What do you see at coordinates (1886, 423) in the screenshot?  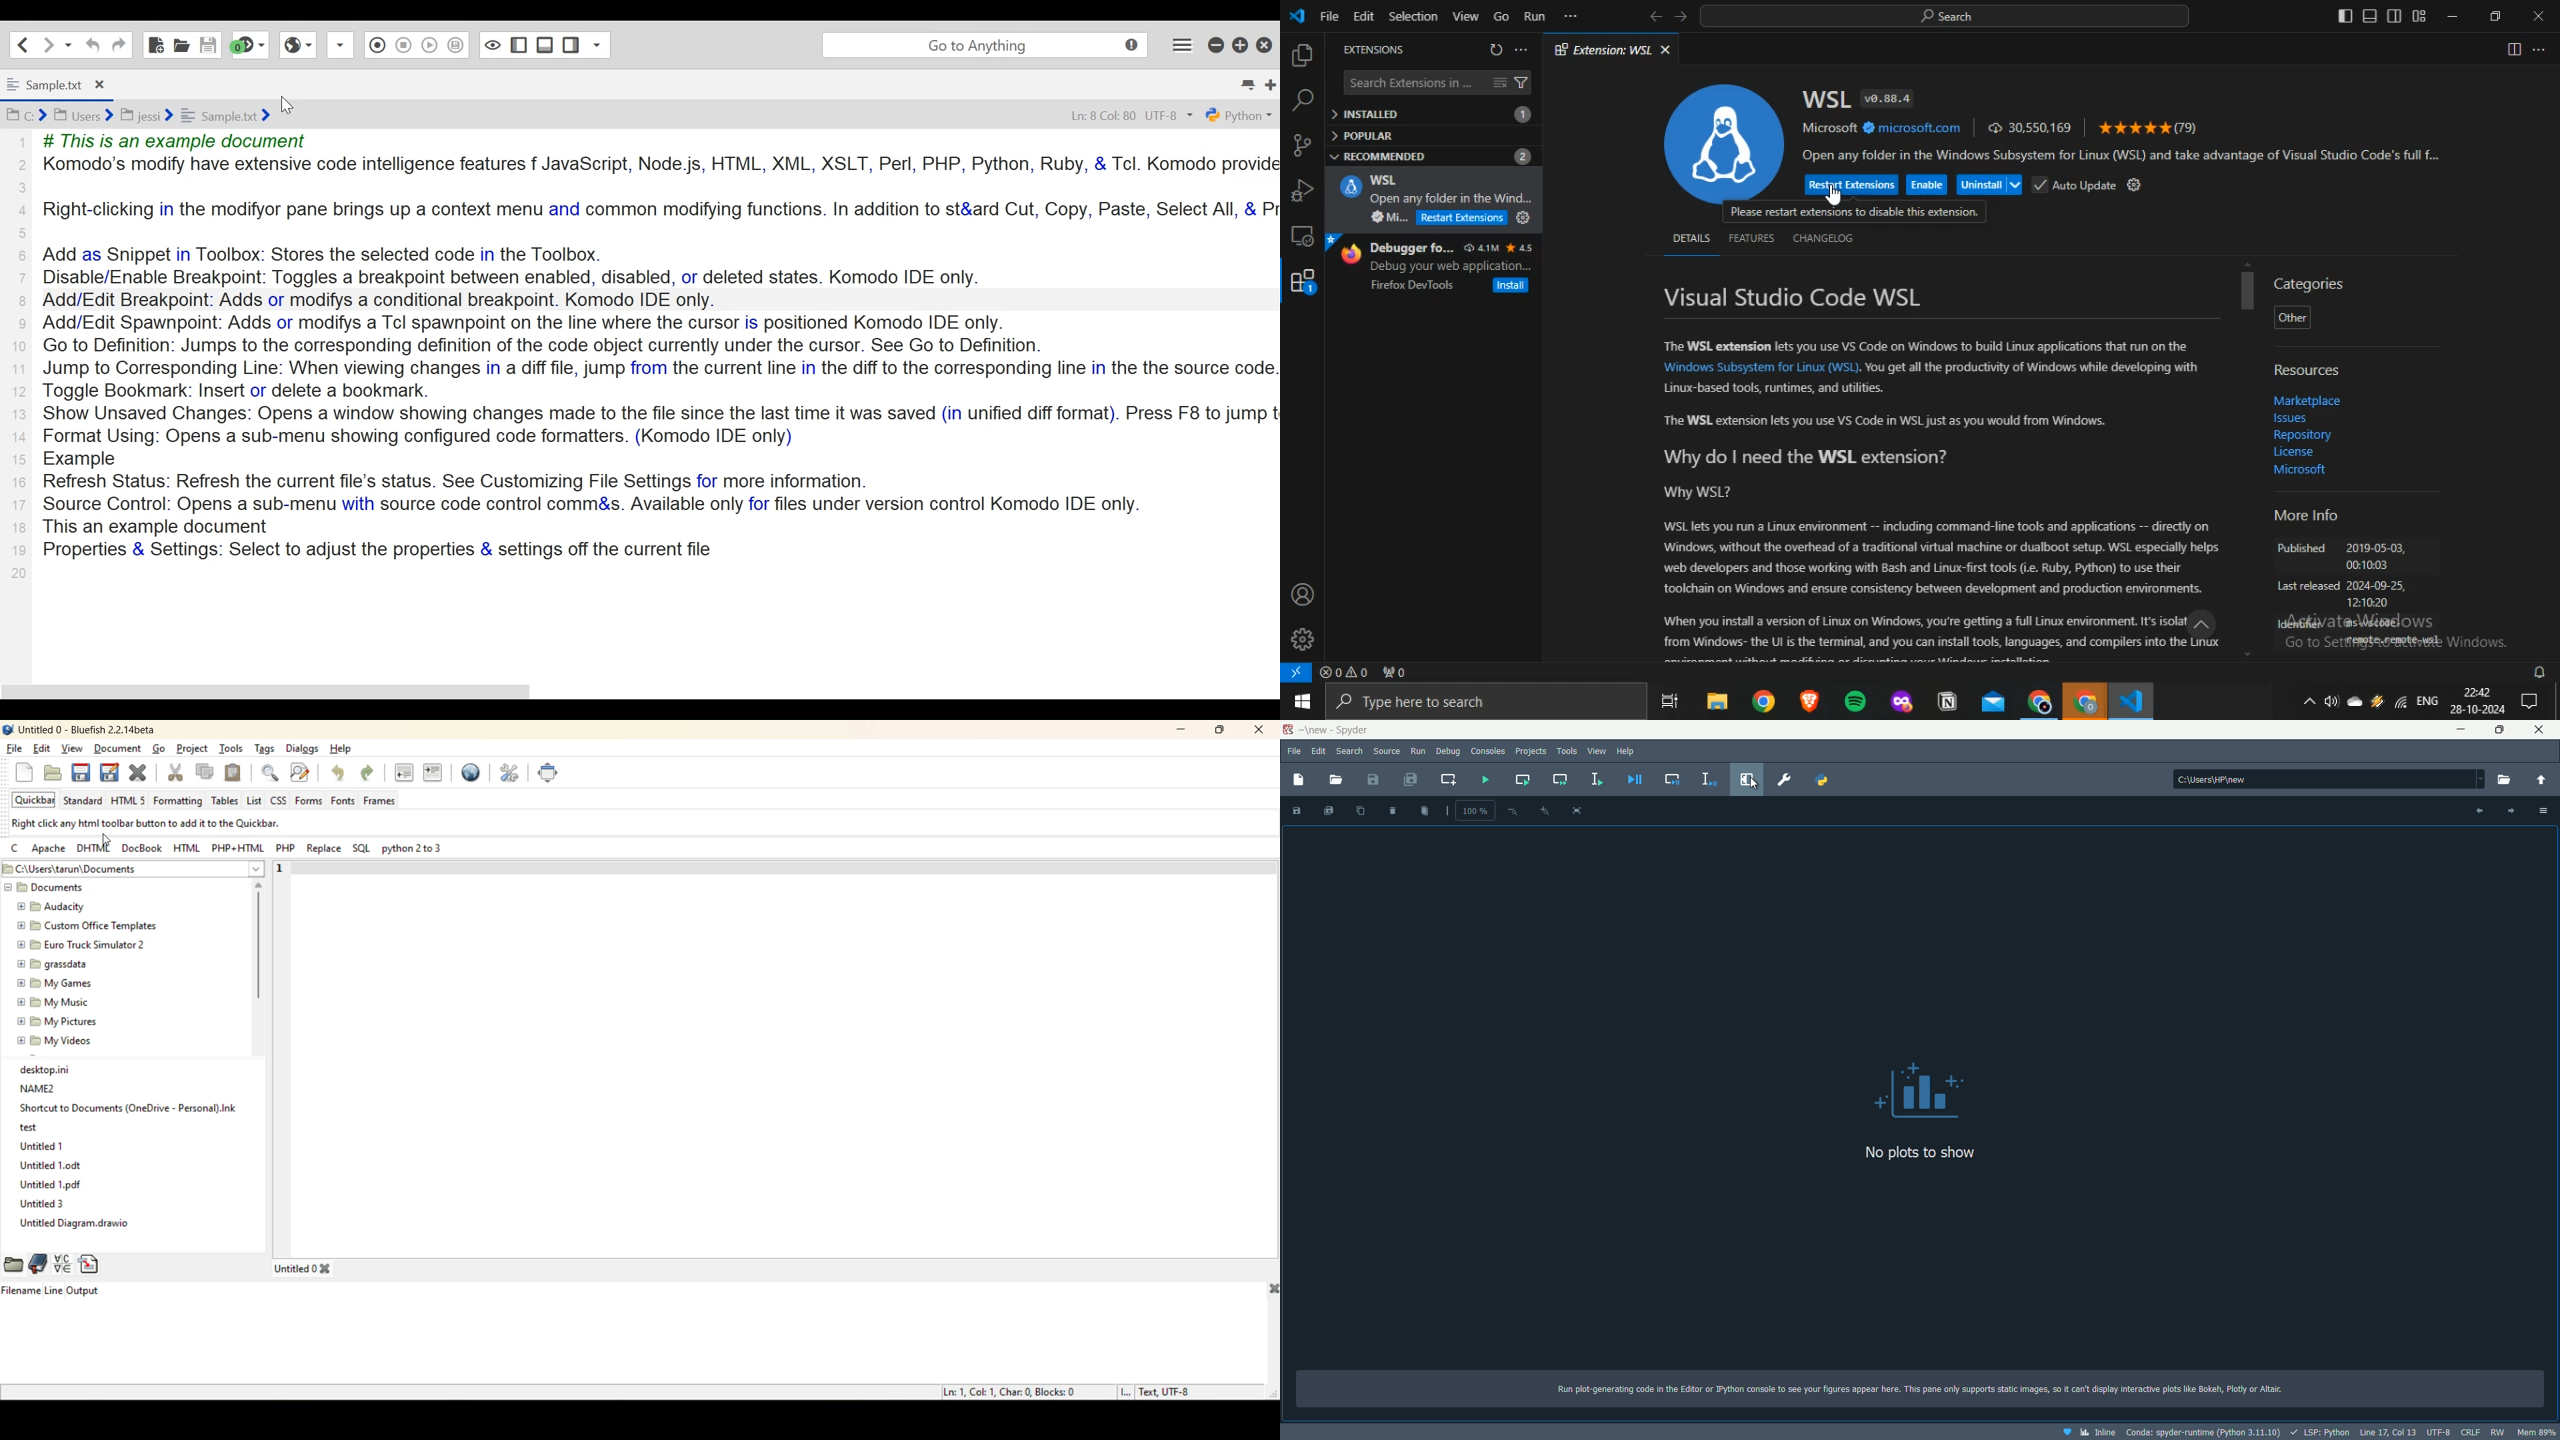 I see `“The WSL extension lets you use VS Code in WSL just as you would from Windows.` at bounding box center [1886, 423].